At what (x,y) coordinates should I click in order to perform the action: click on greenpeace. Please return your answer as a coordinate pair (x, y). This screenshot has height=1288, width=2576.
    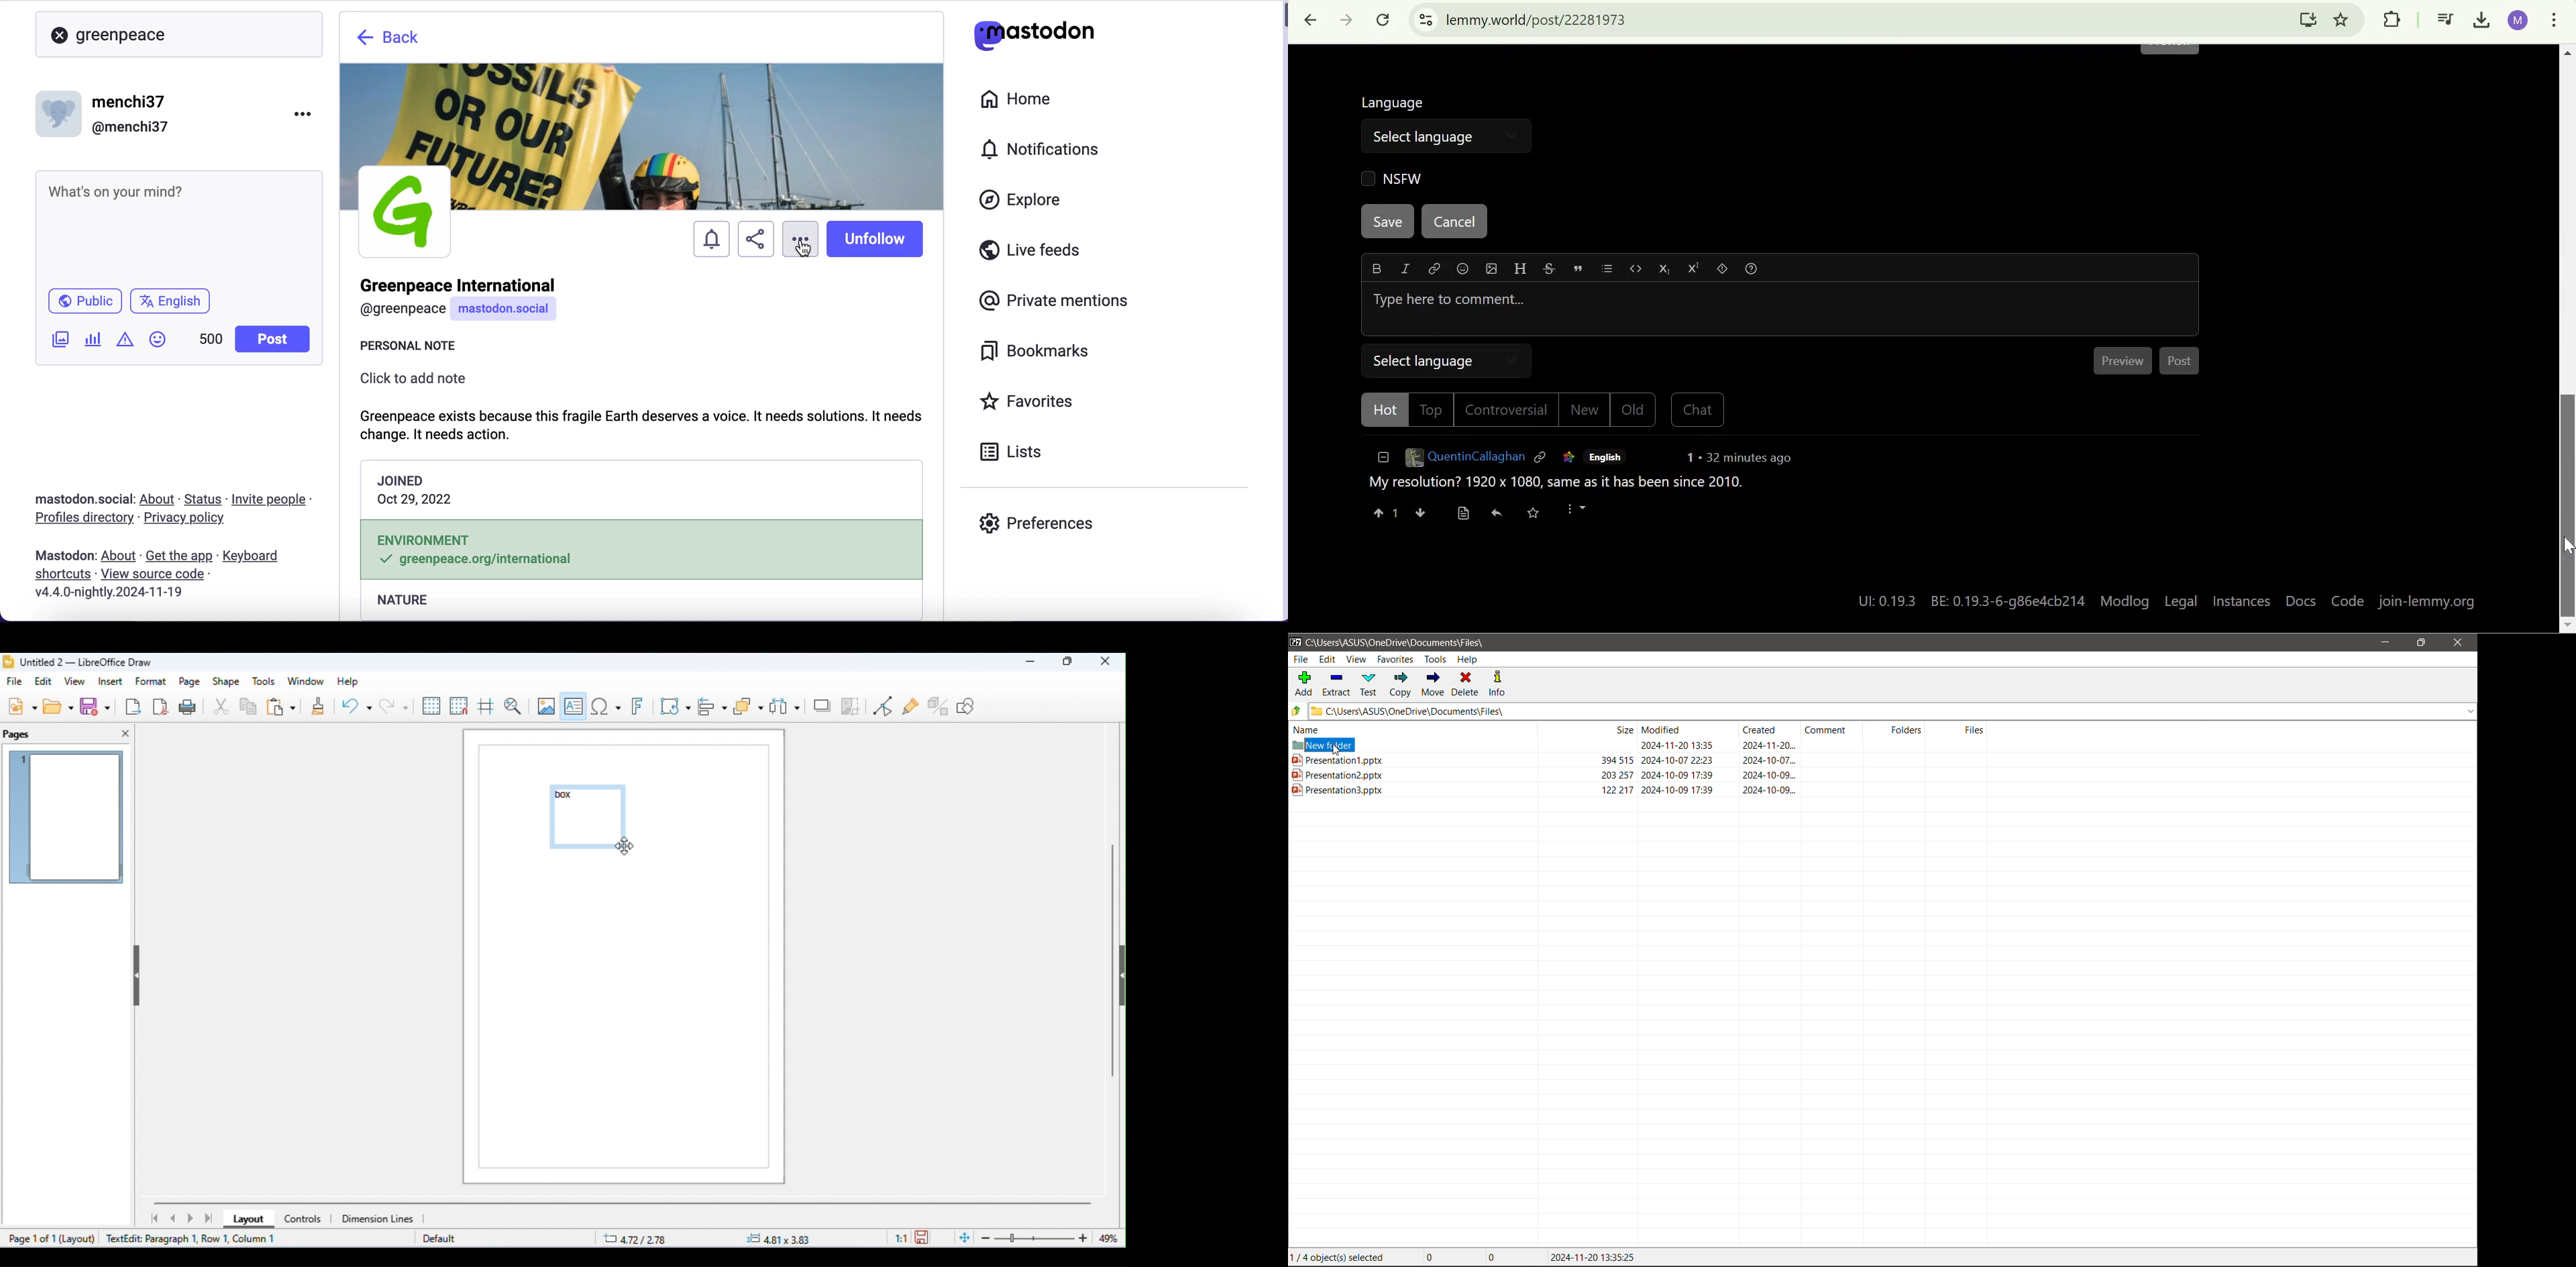
    Looking at the image, I should click on (126, 34).